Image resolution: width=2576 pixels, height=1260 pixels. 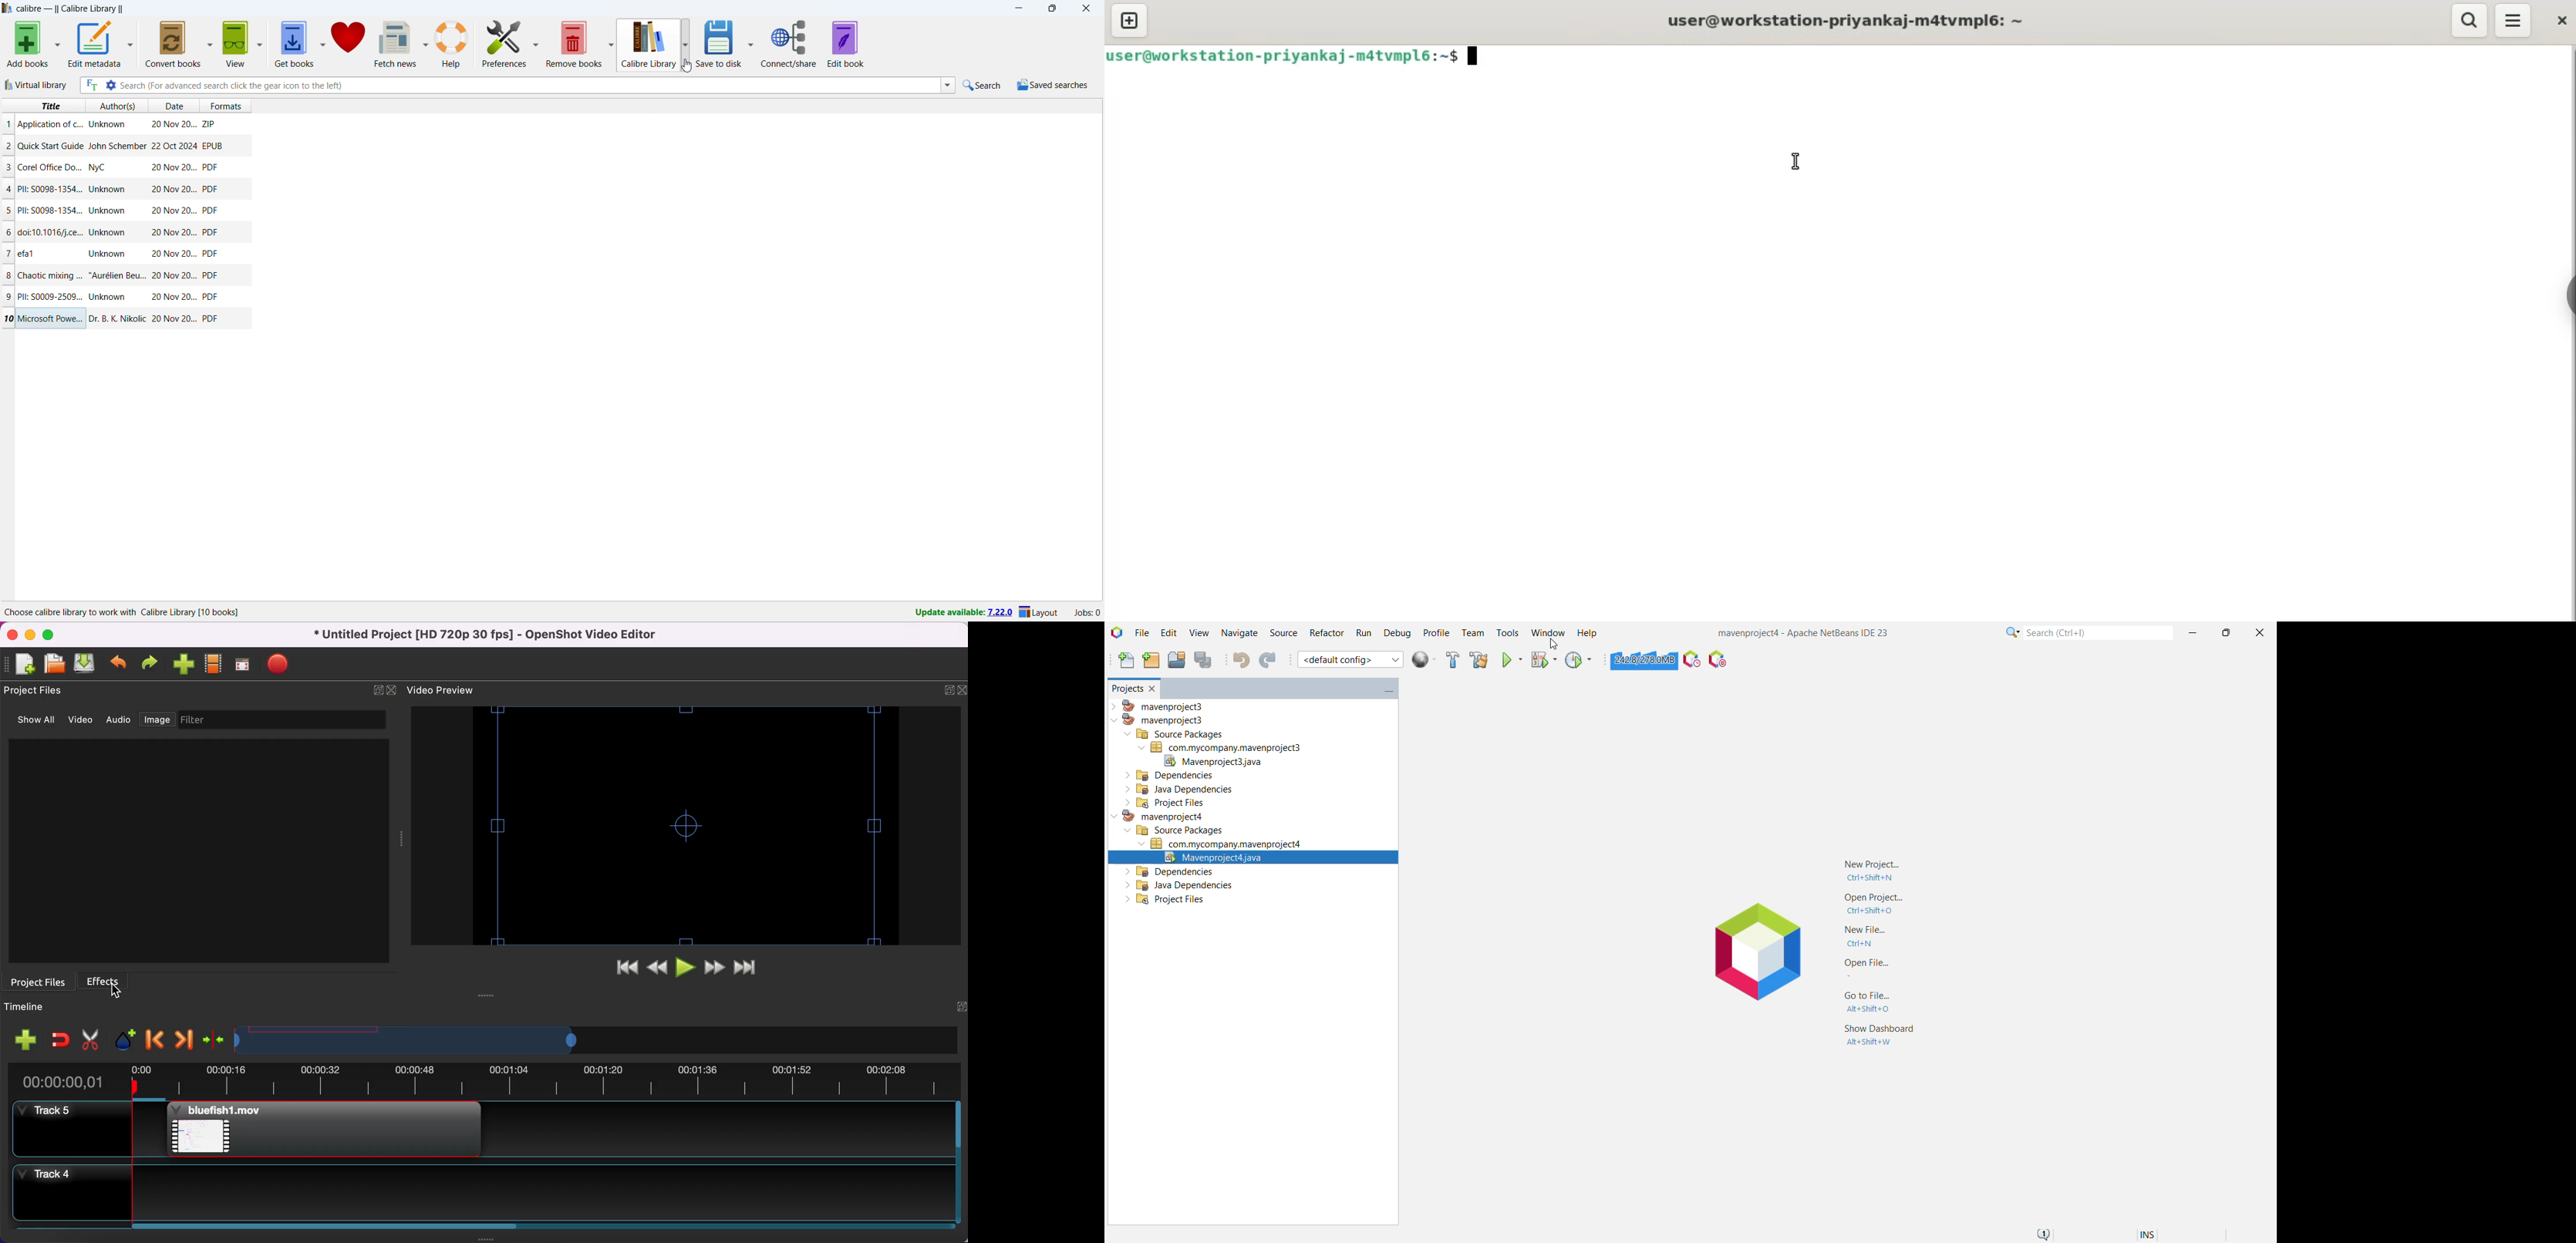 I want to click on Profile the IDE, so click(x=1692, y=661).